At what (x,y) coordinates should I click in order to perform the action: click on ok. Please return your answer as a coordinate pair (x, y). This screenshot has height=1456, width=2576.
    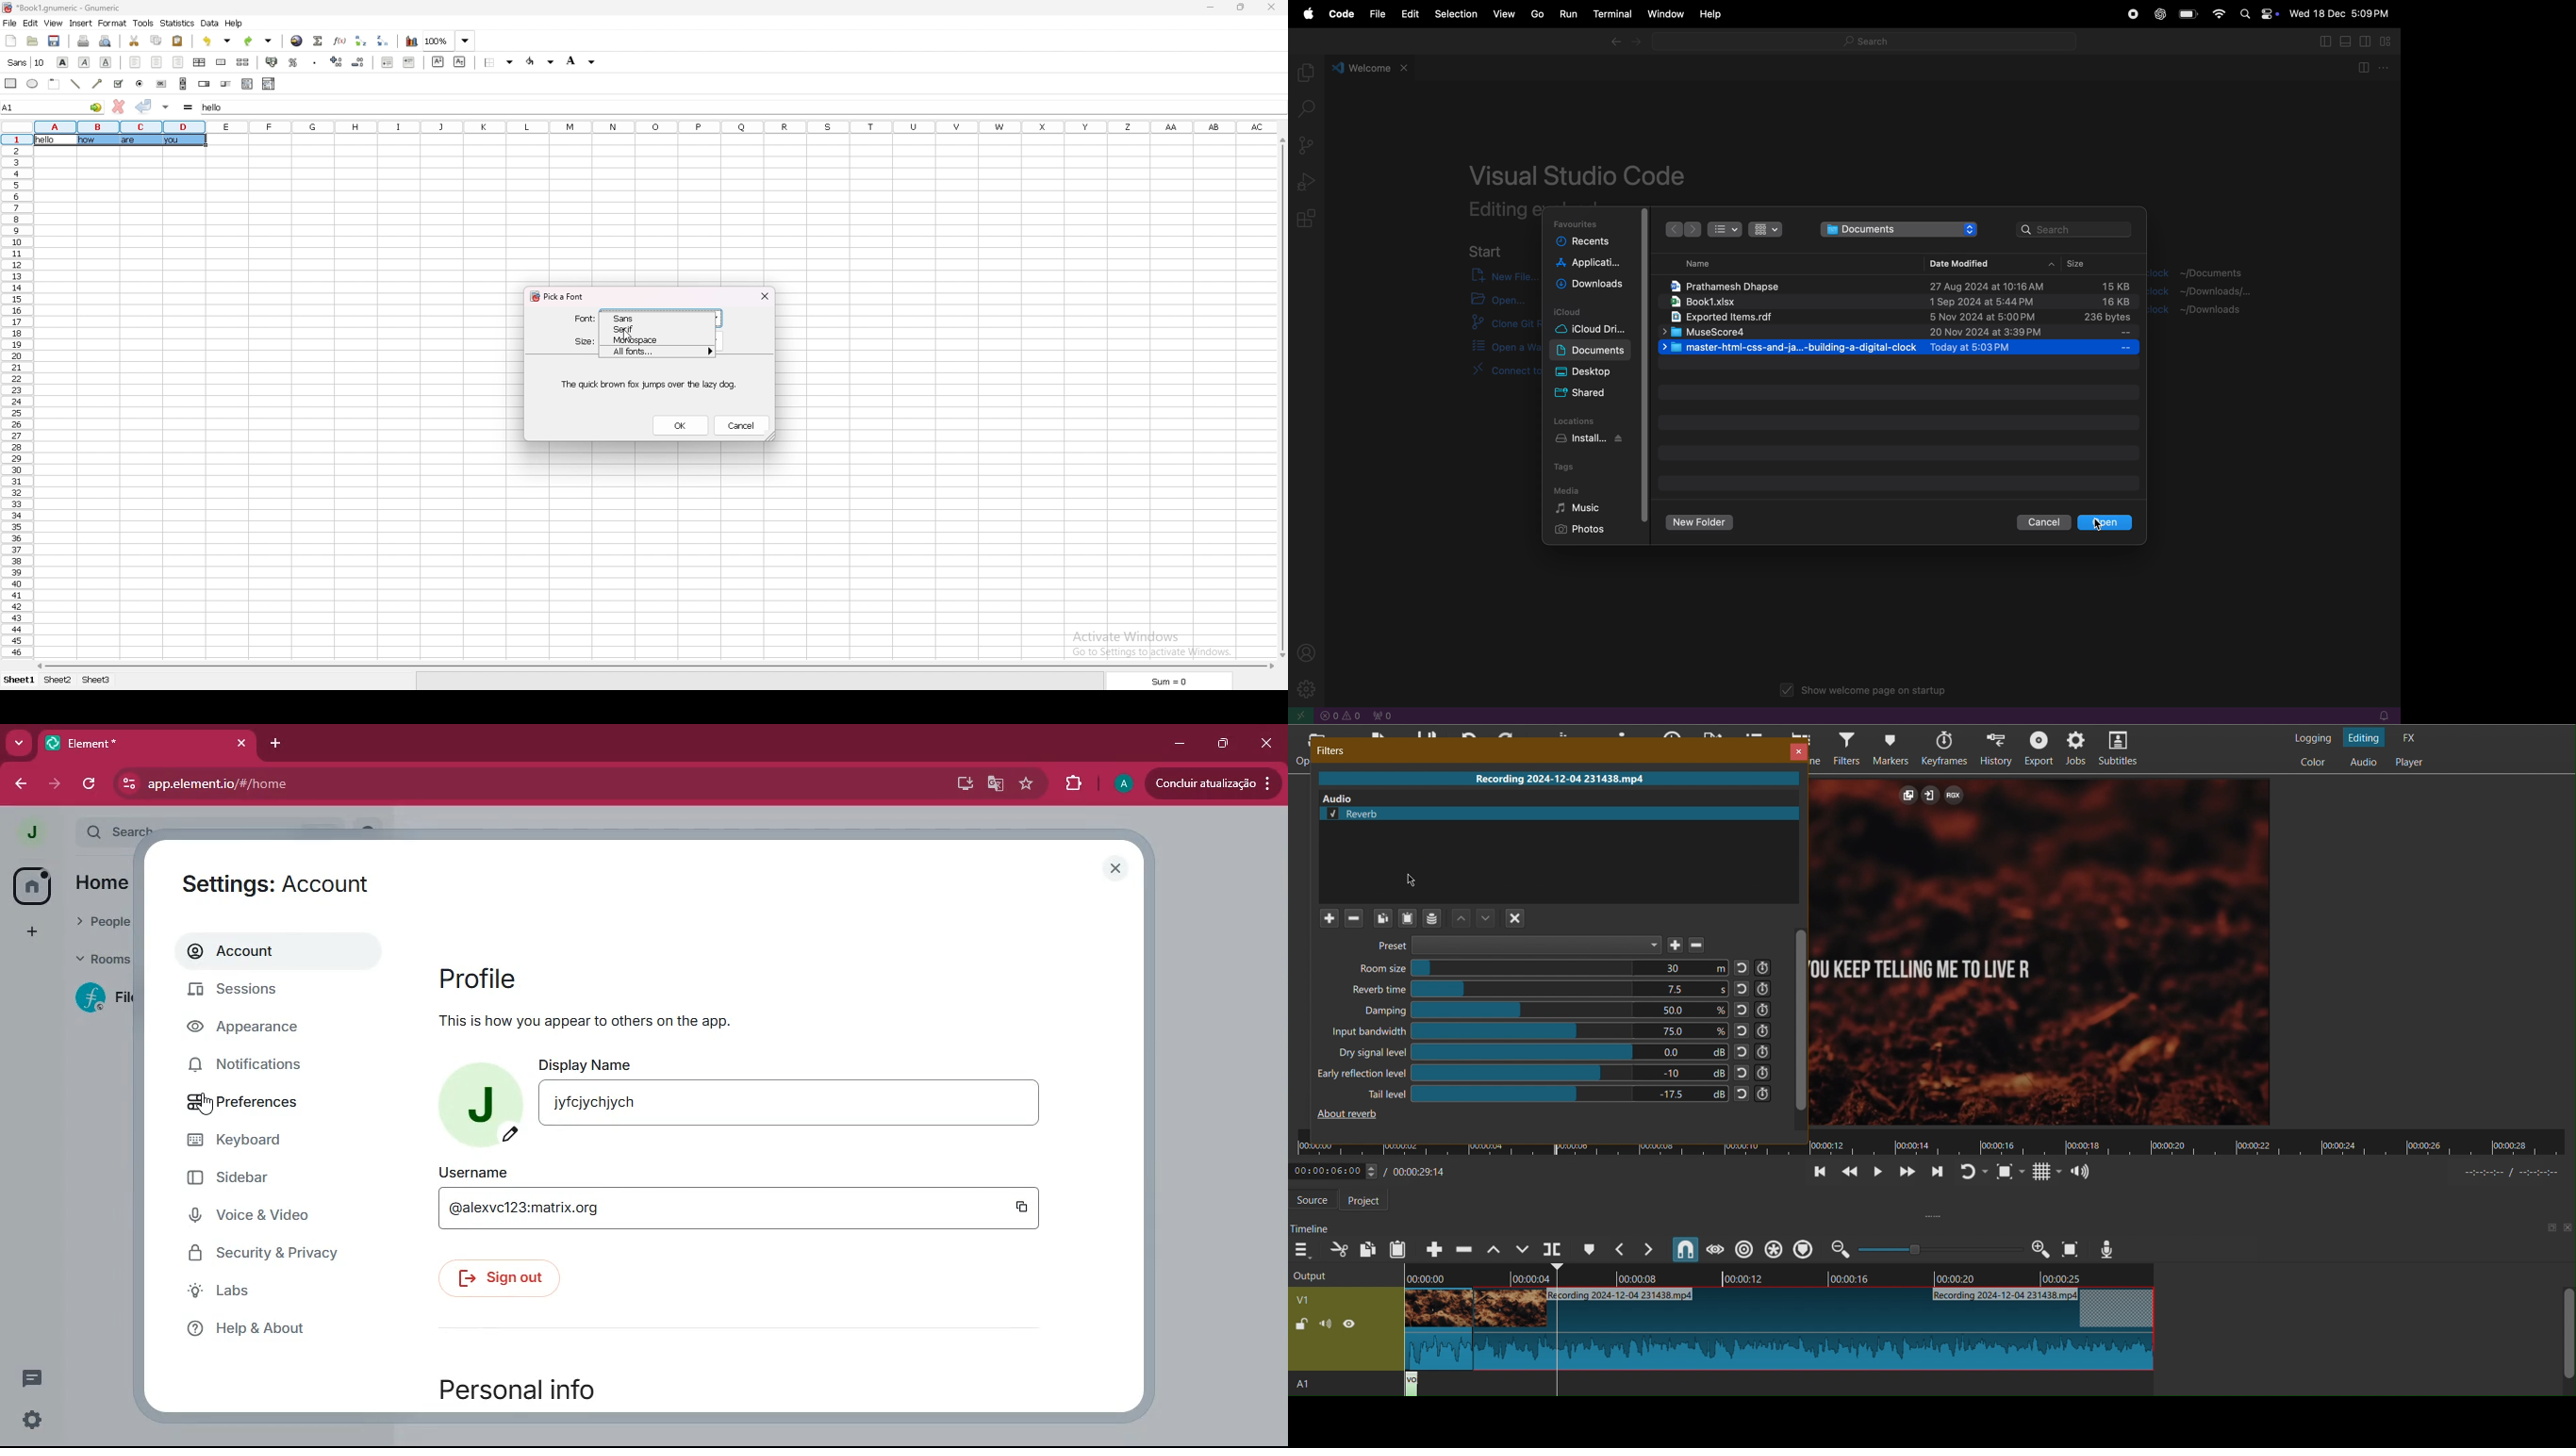
    Looking at the image, I should click on (681, 425).